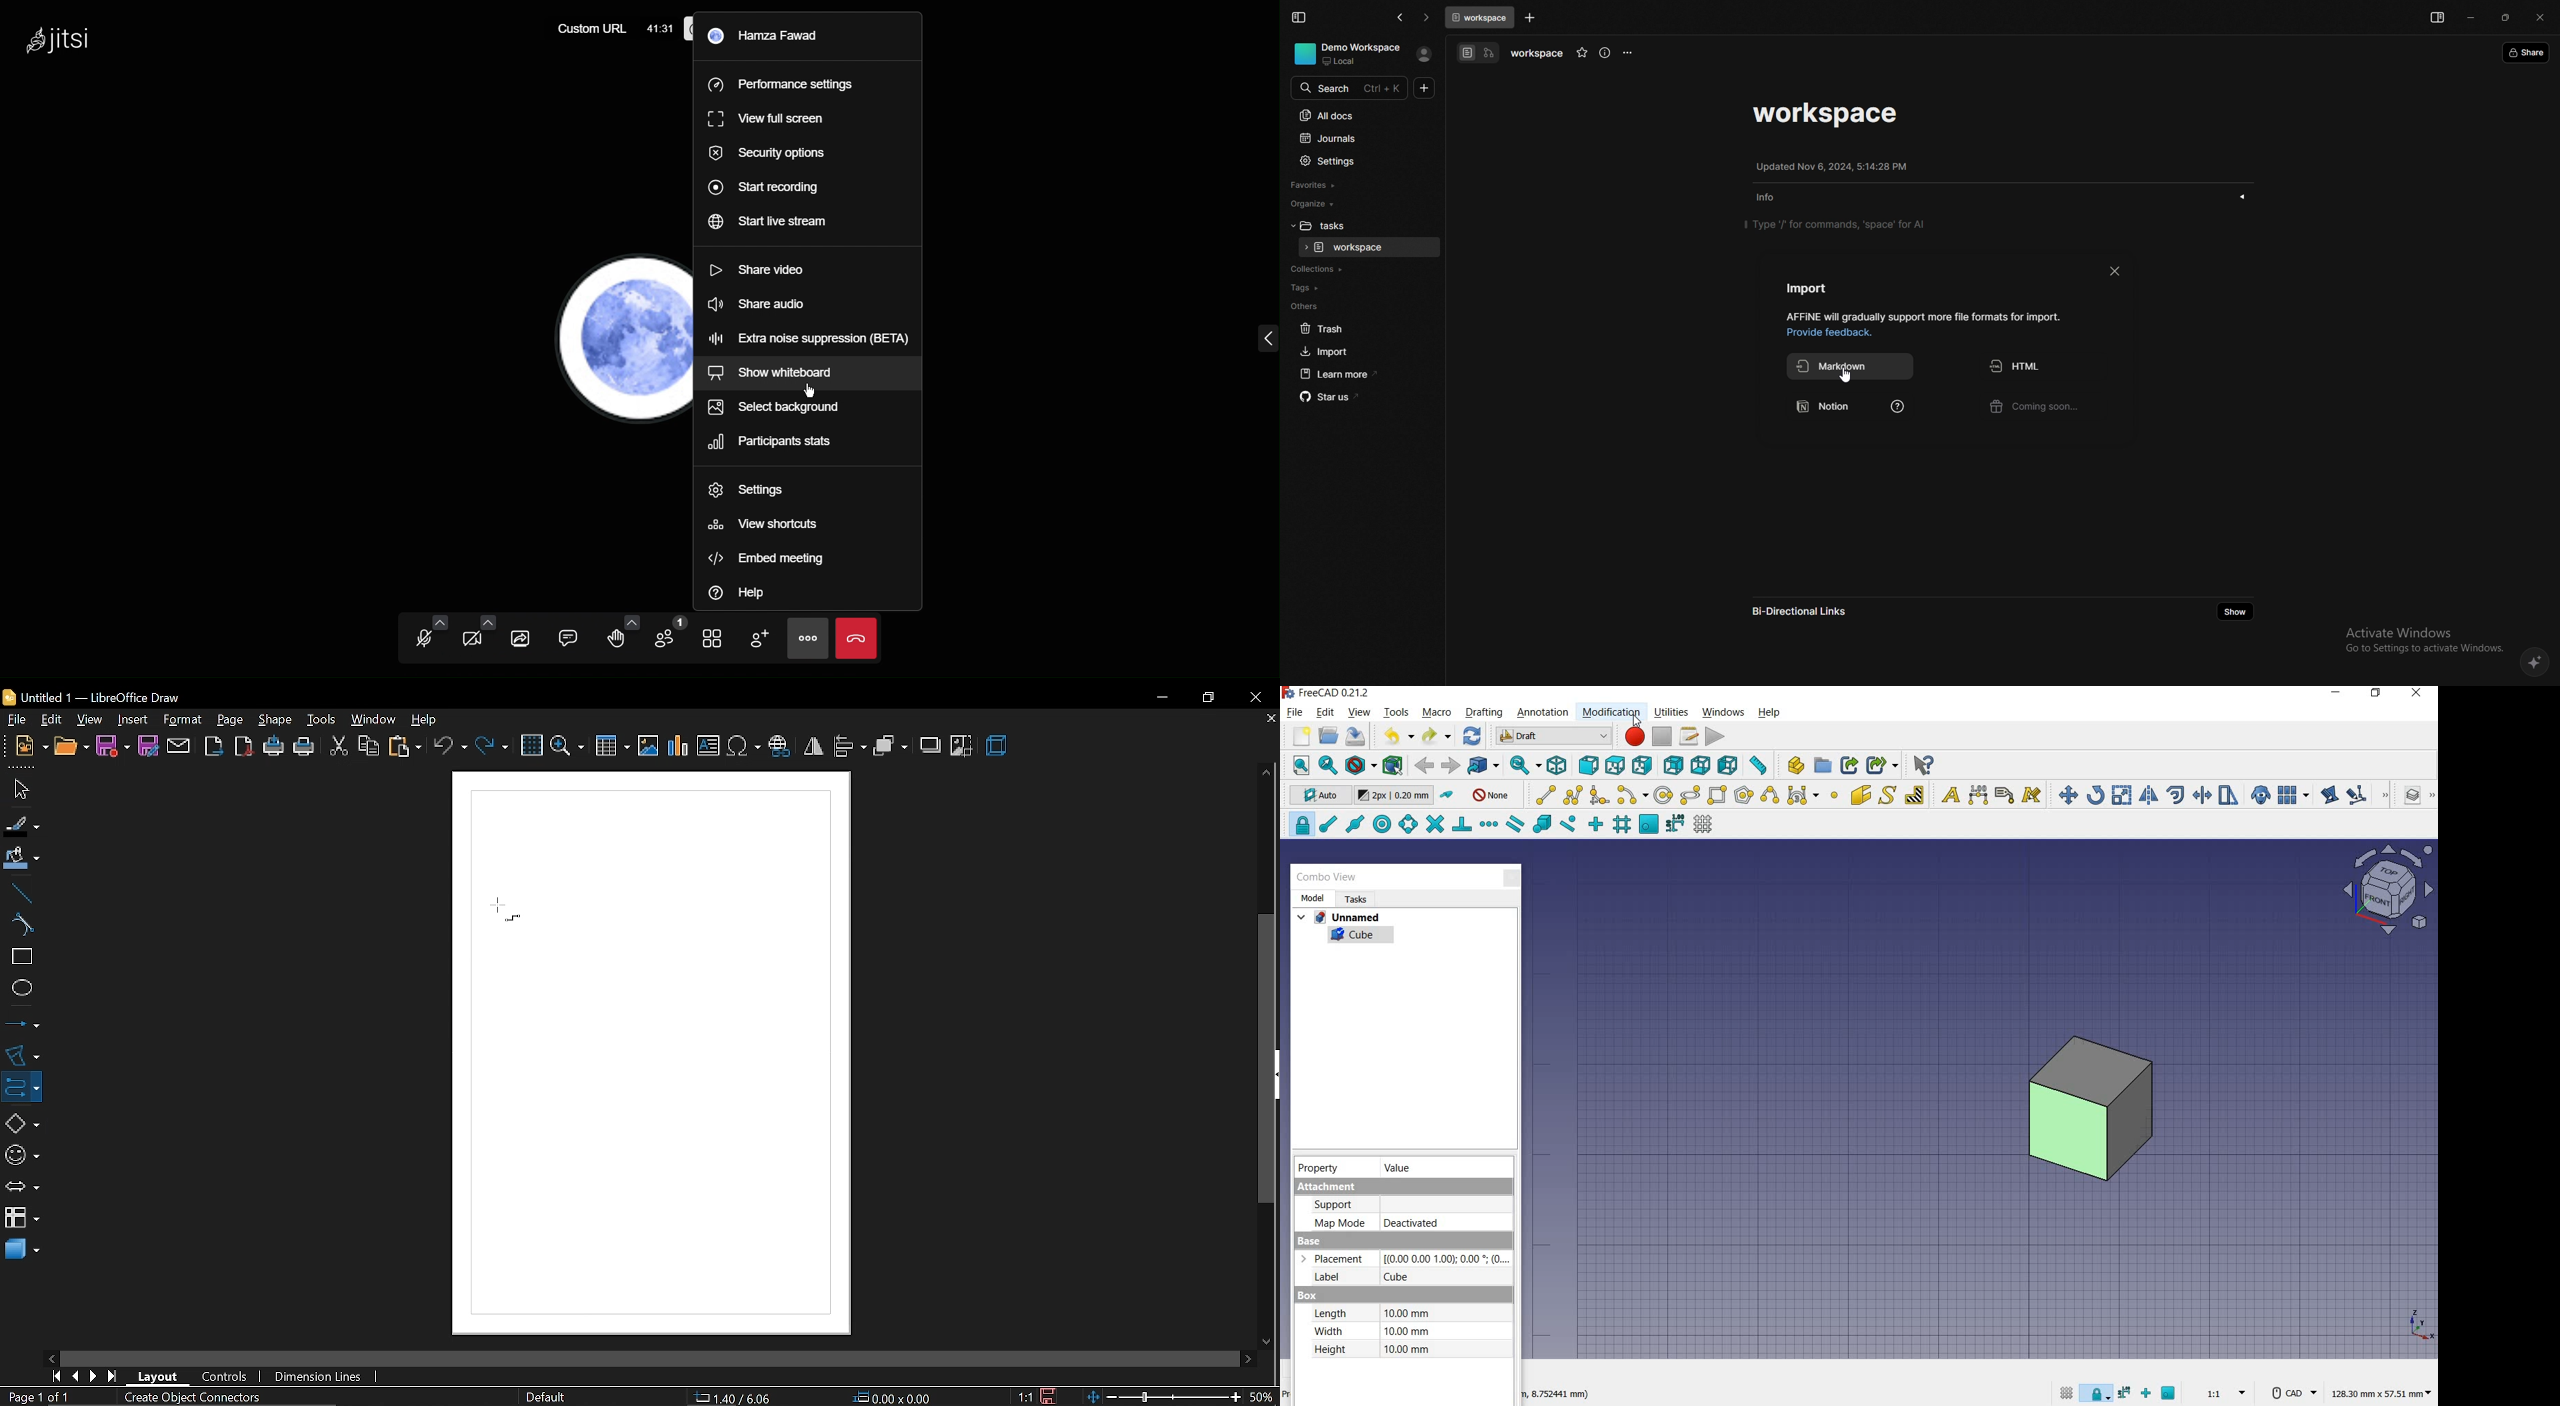  I want to click on view, so click(1359, 712).